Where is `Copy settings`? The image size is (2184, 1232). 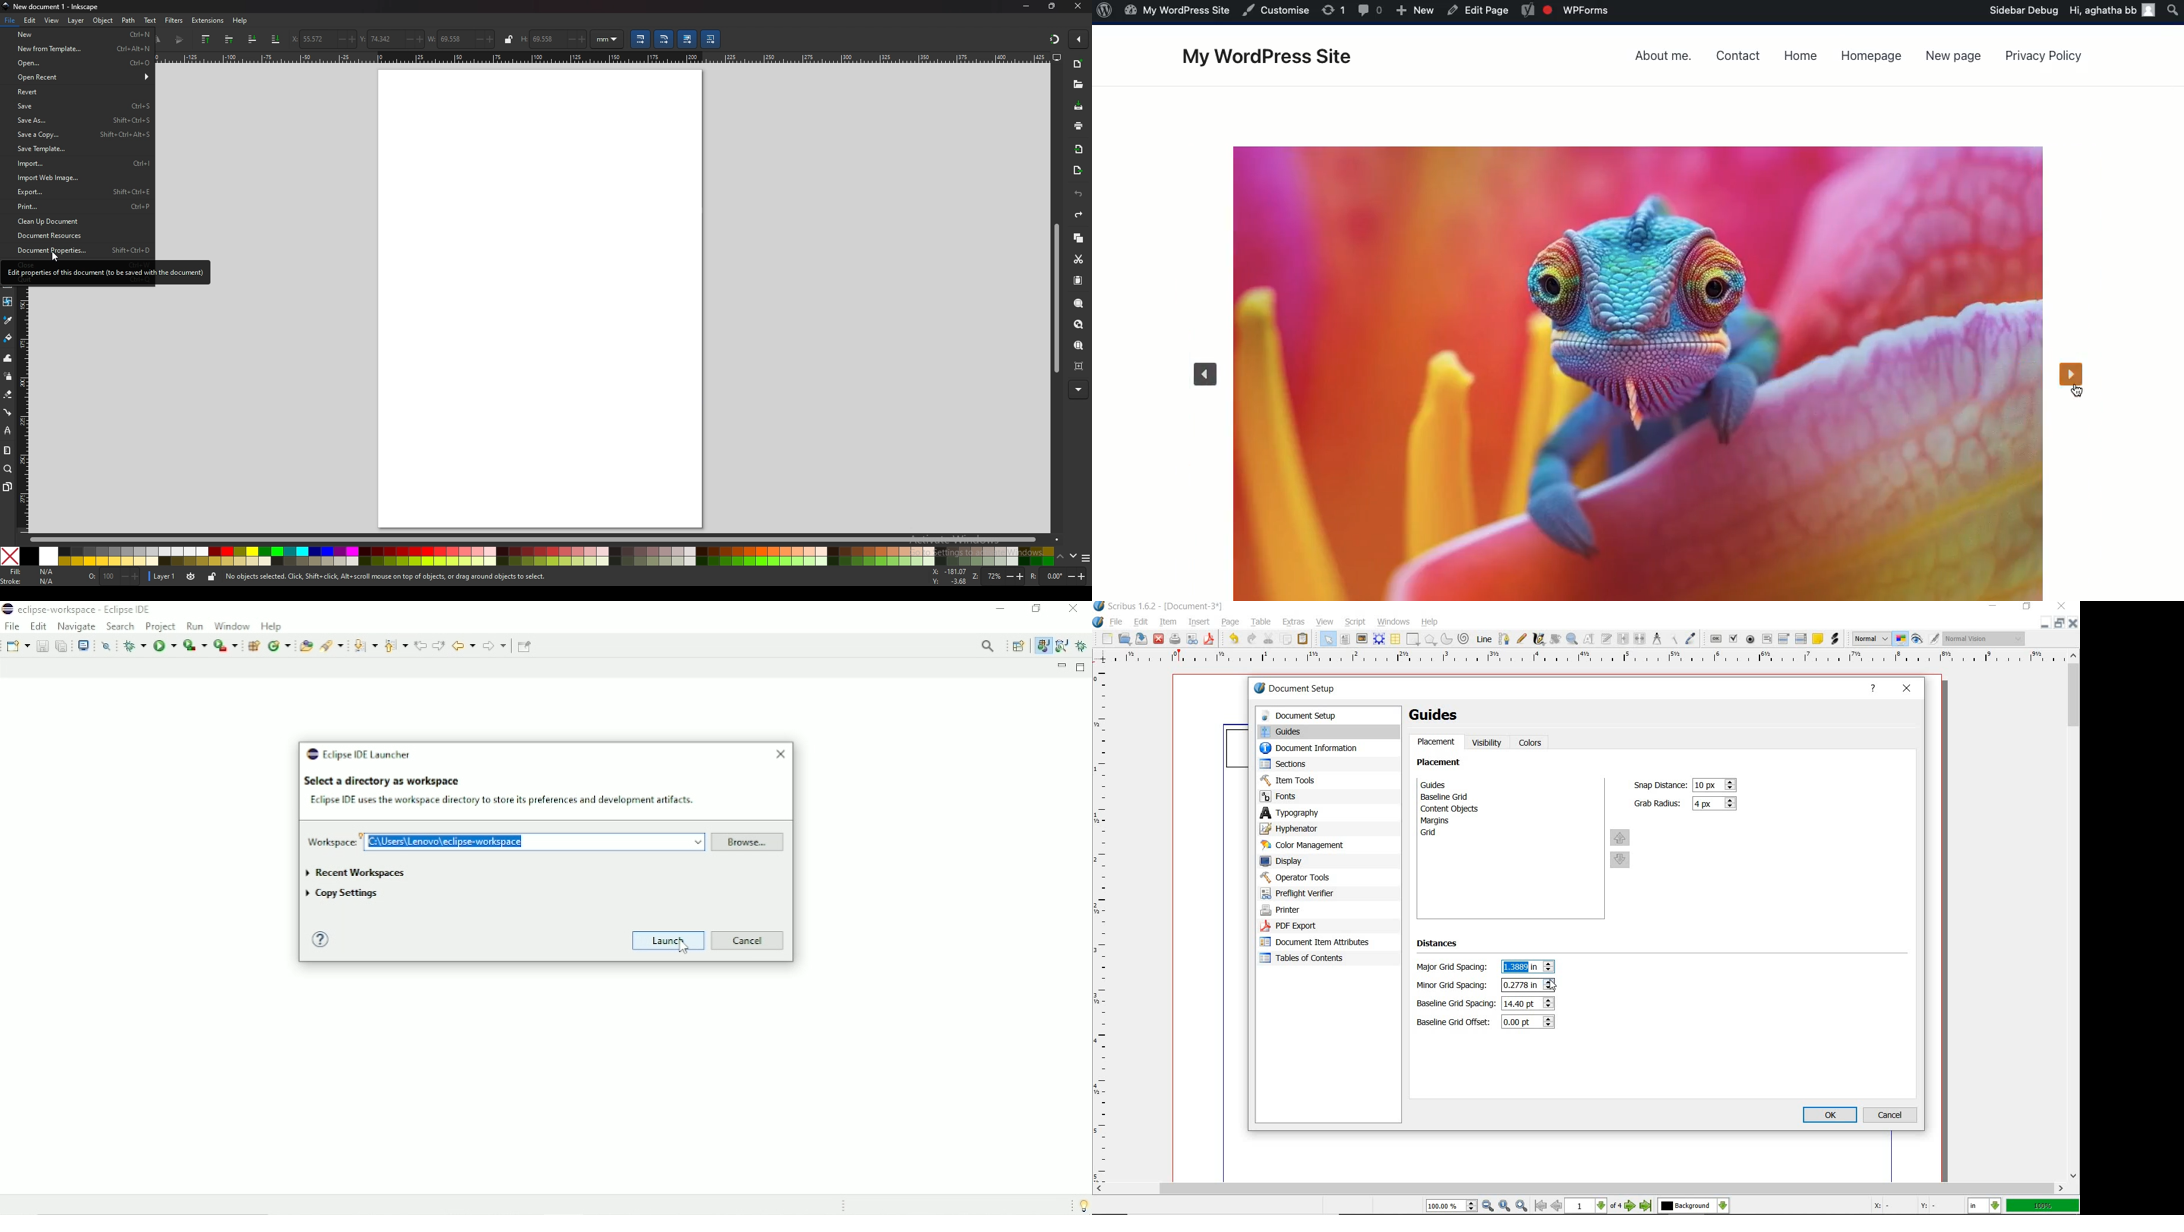 Copy settings is located at coordinates (348, 894).